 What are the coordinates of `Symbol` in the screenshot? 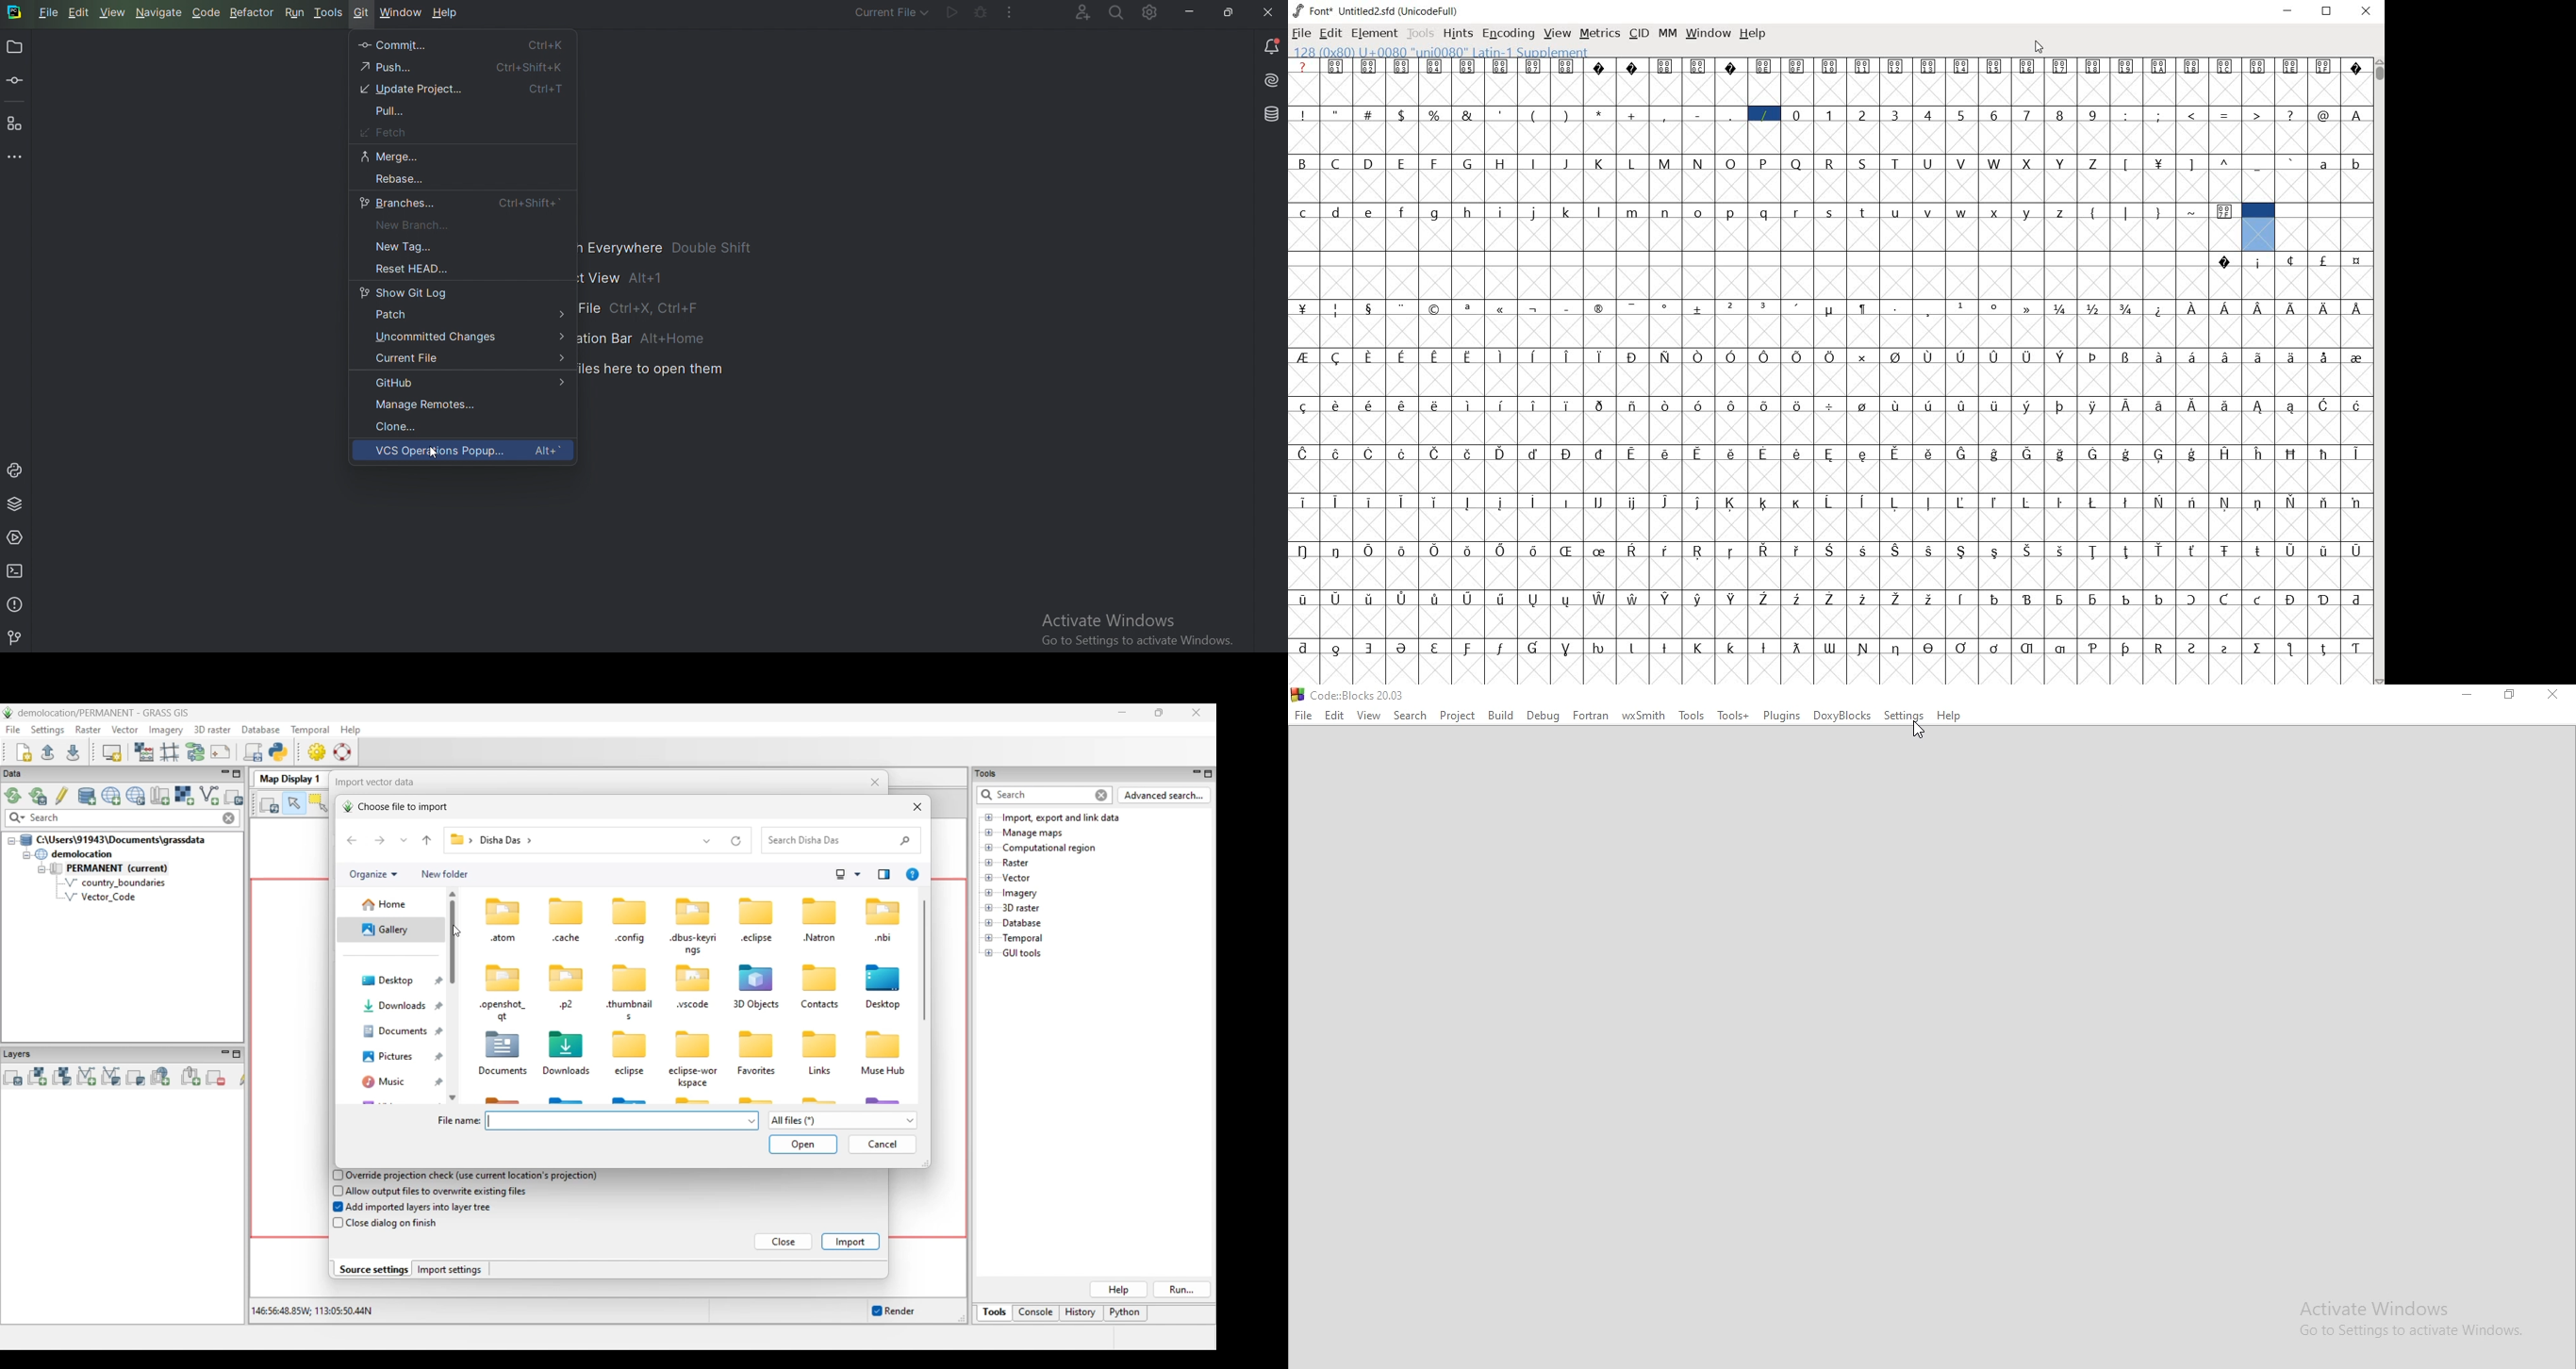 It's located at (1995, 357).